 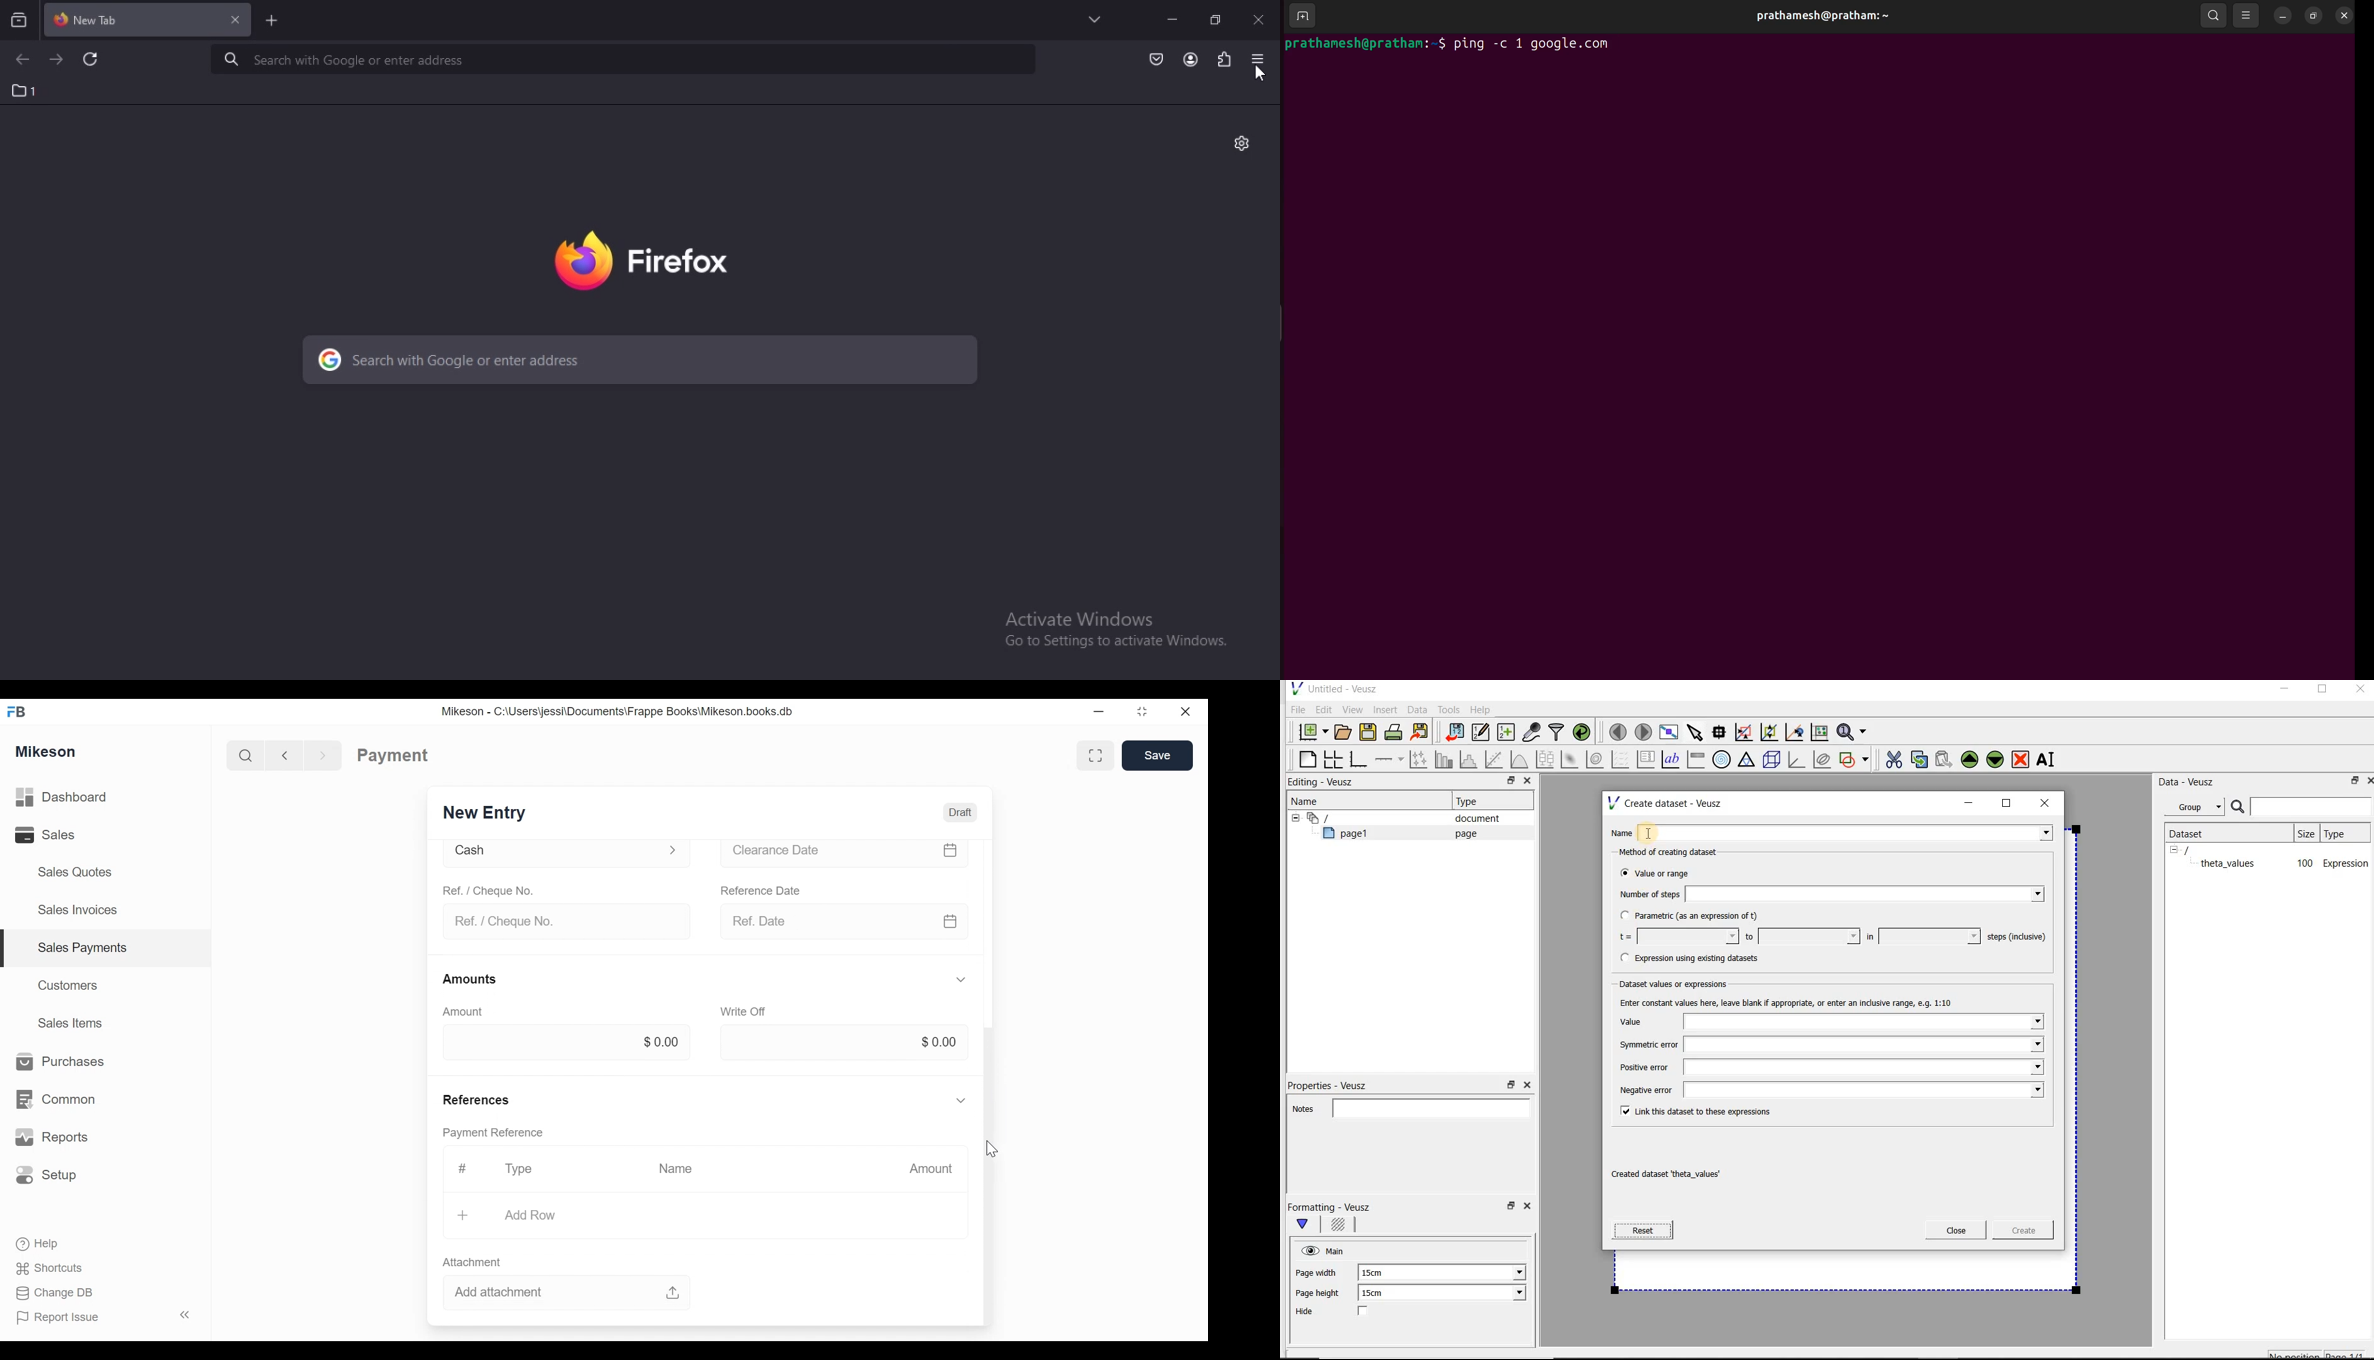 I want to click on Fit a function to data, so click(x=1496, y=759).